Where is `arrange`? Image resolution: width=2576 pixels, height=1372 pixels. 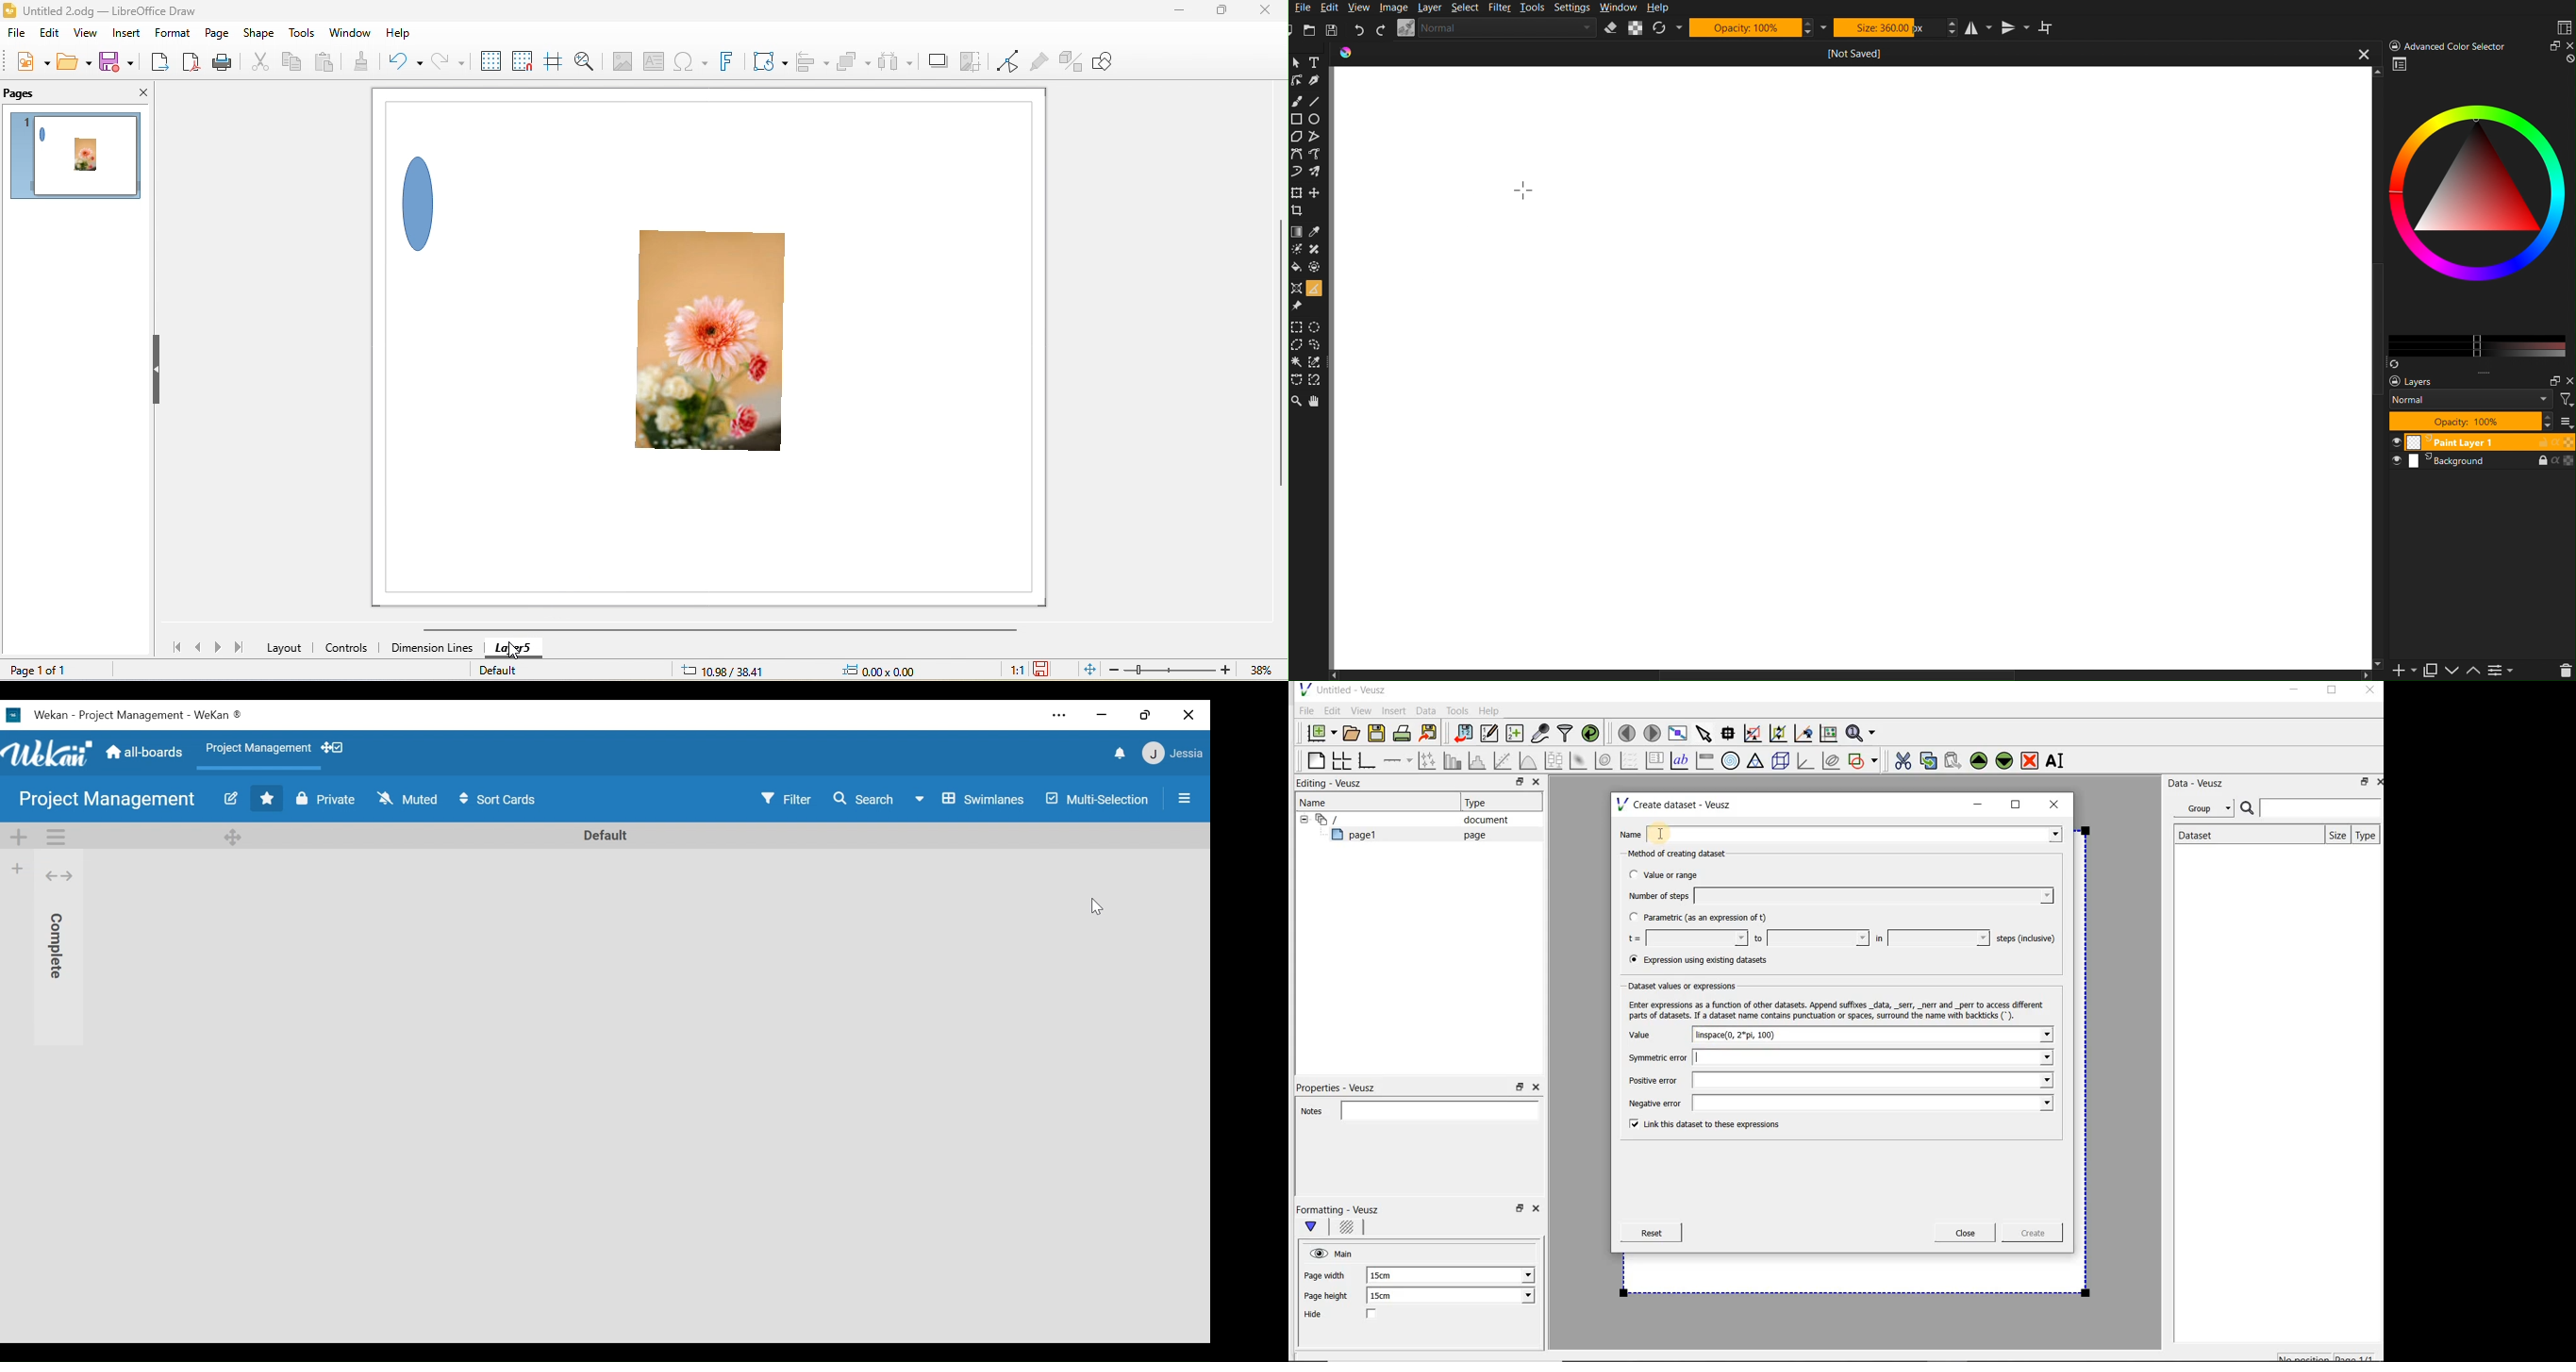 arrange is located at coordinates (852, 60).